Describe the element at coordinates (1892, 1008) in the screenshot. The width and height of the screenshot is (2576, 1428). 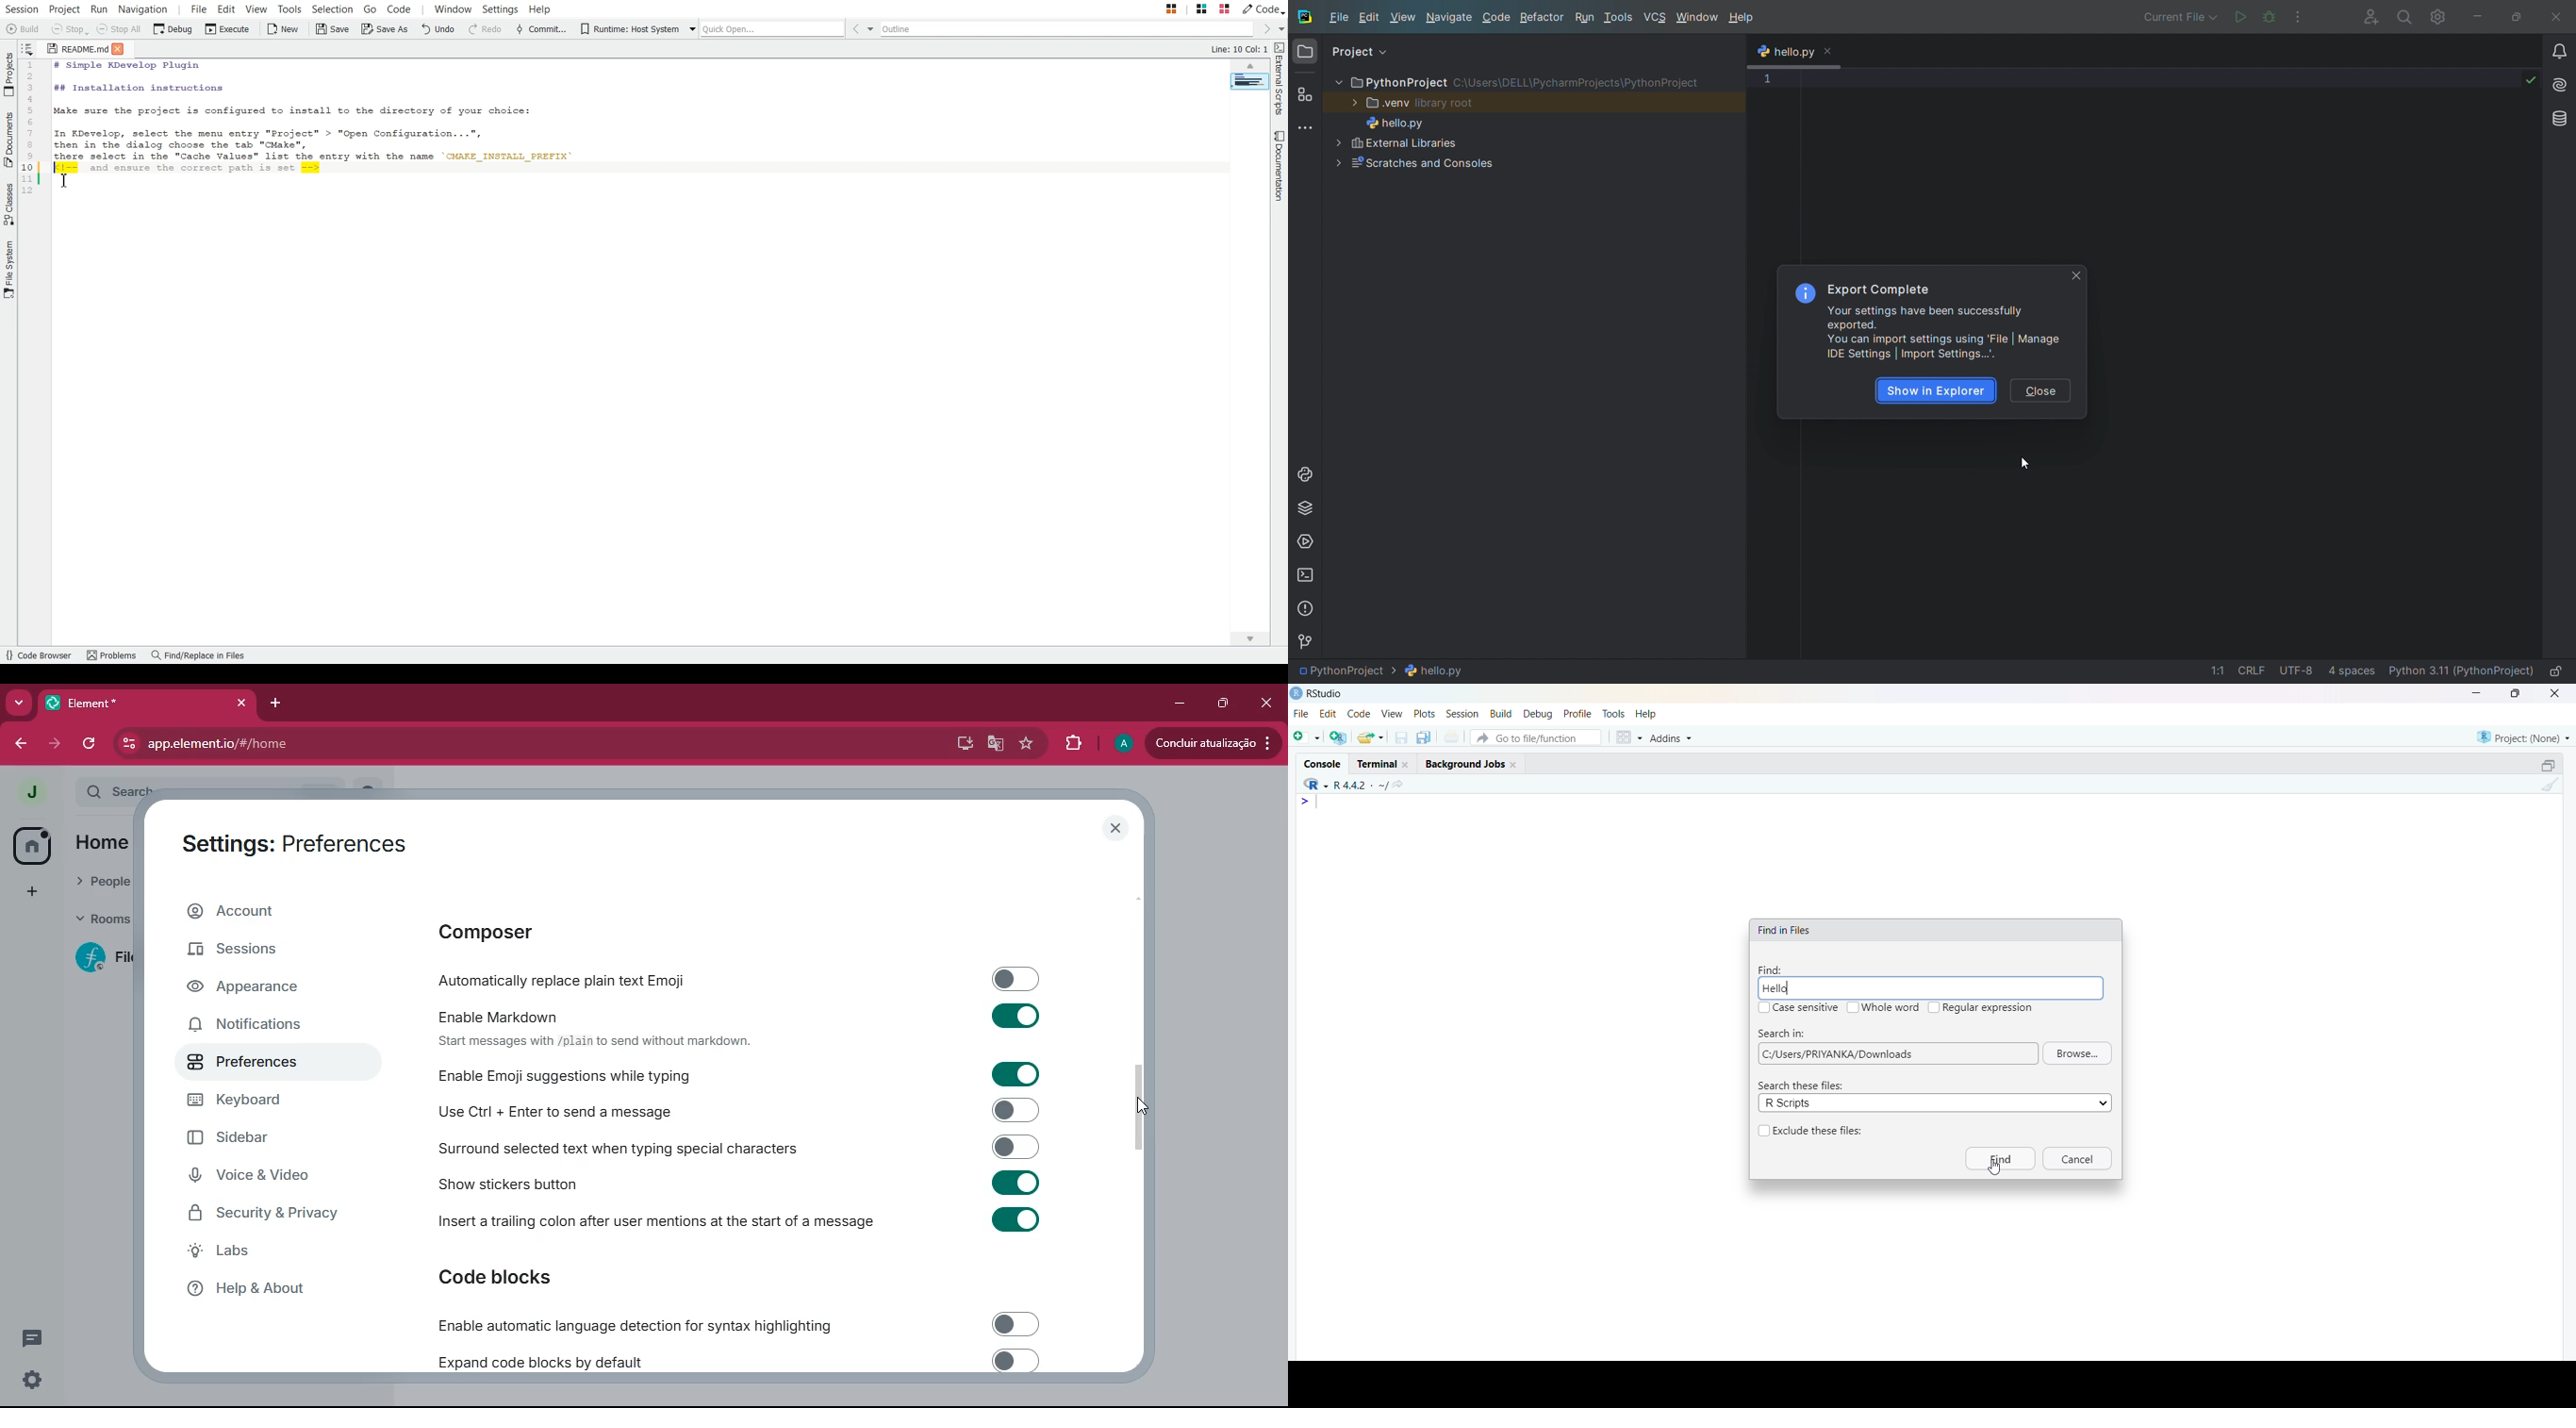
I see `Whole word` at that location.